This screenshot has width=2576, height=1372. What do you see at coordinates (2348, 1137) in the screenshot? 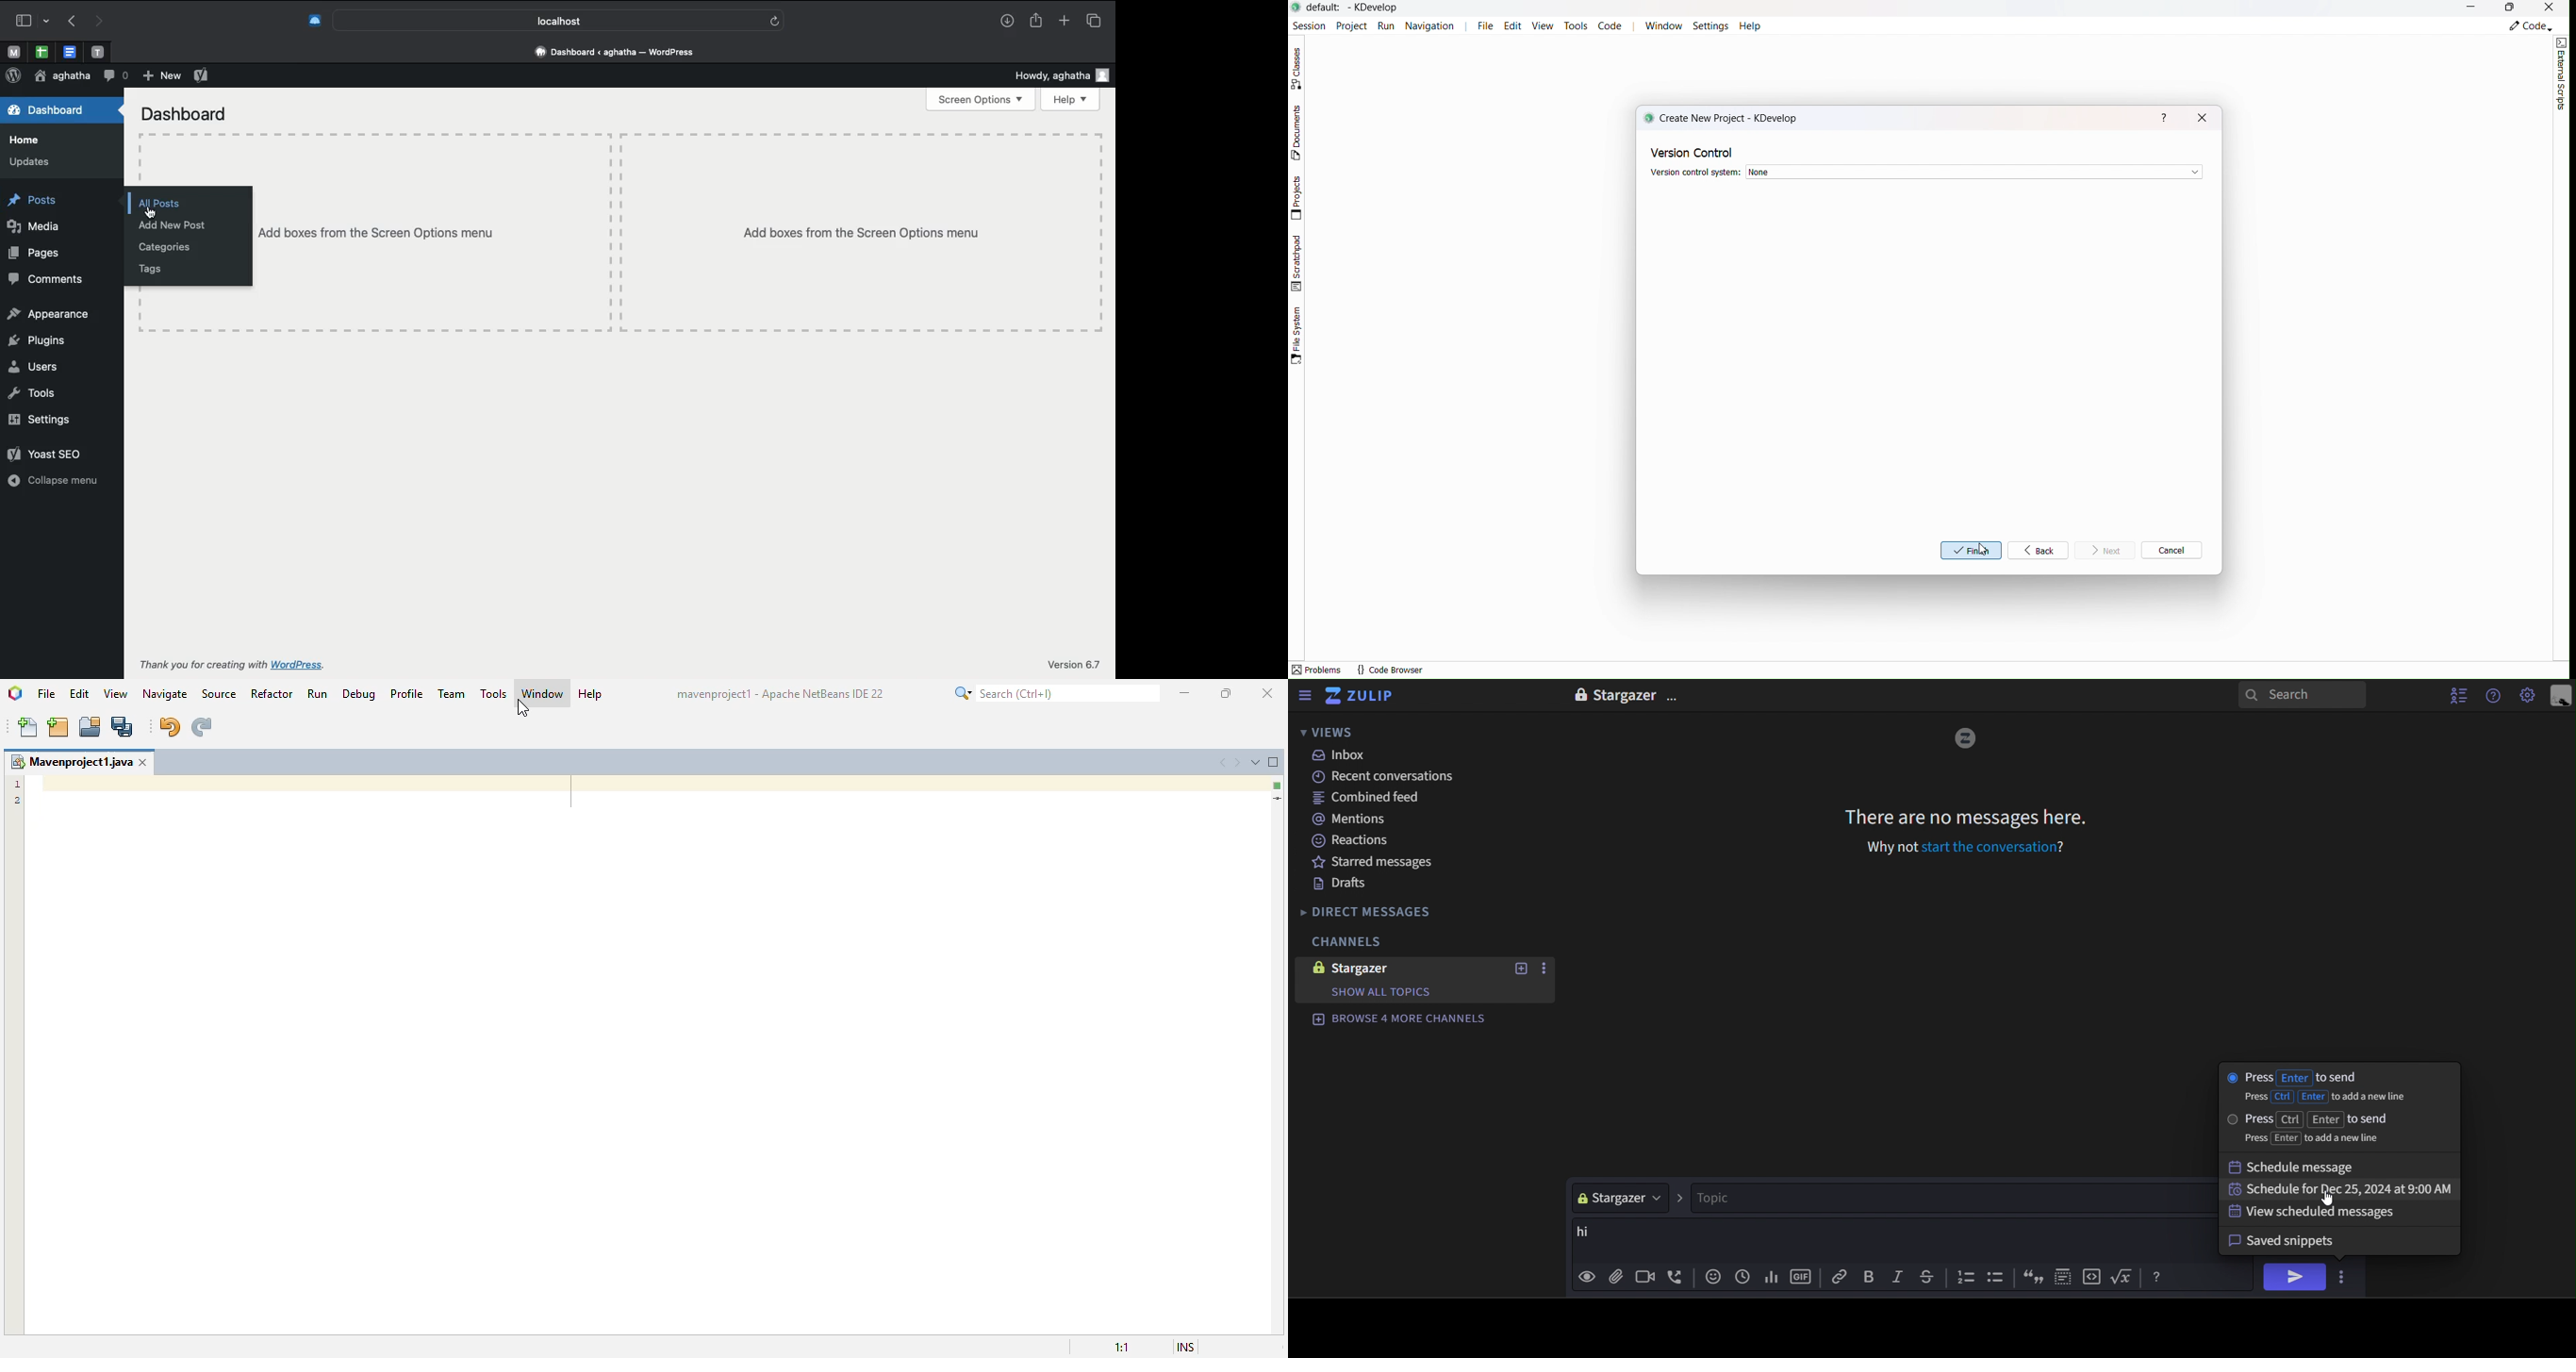
I see `press Enter to add a new line` at bounding box center [2348, 1137].